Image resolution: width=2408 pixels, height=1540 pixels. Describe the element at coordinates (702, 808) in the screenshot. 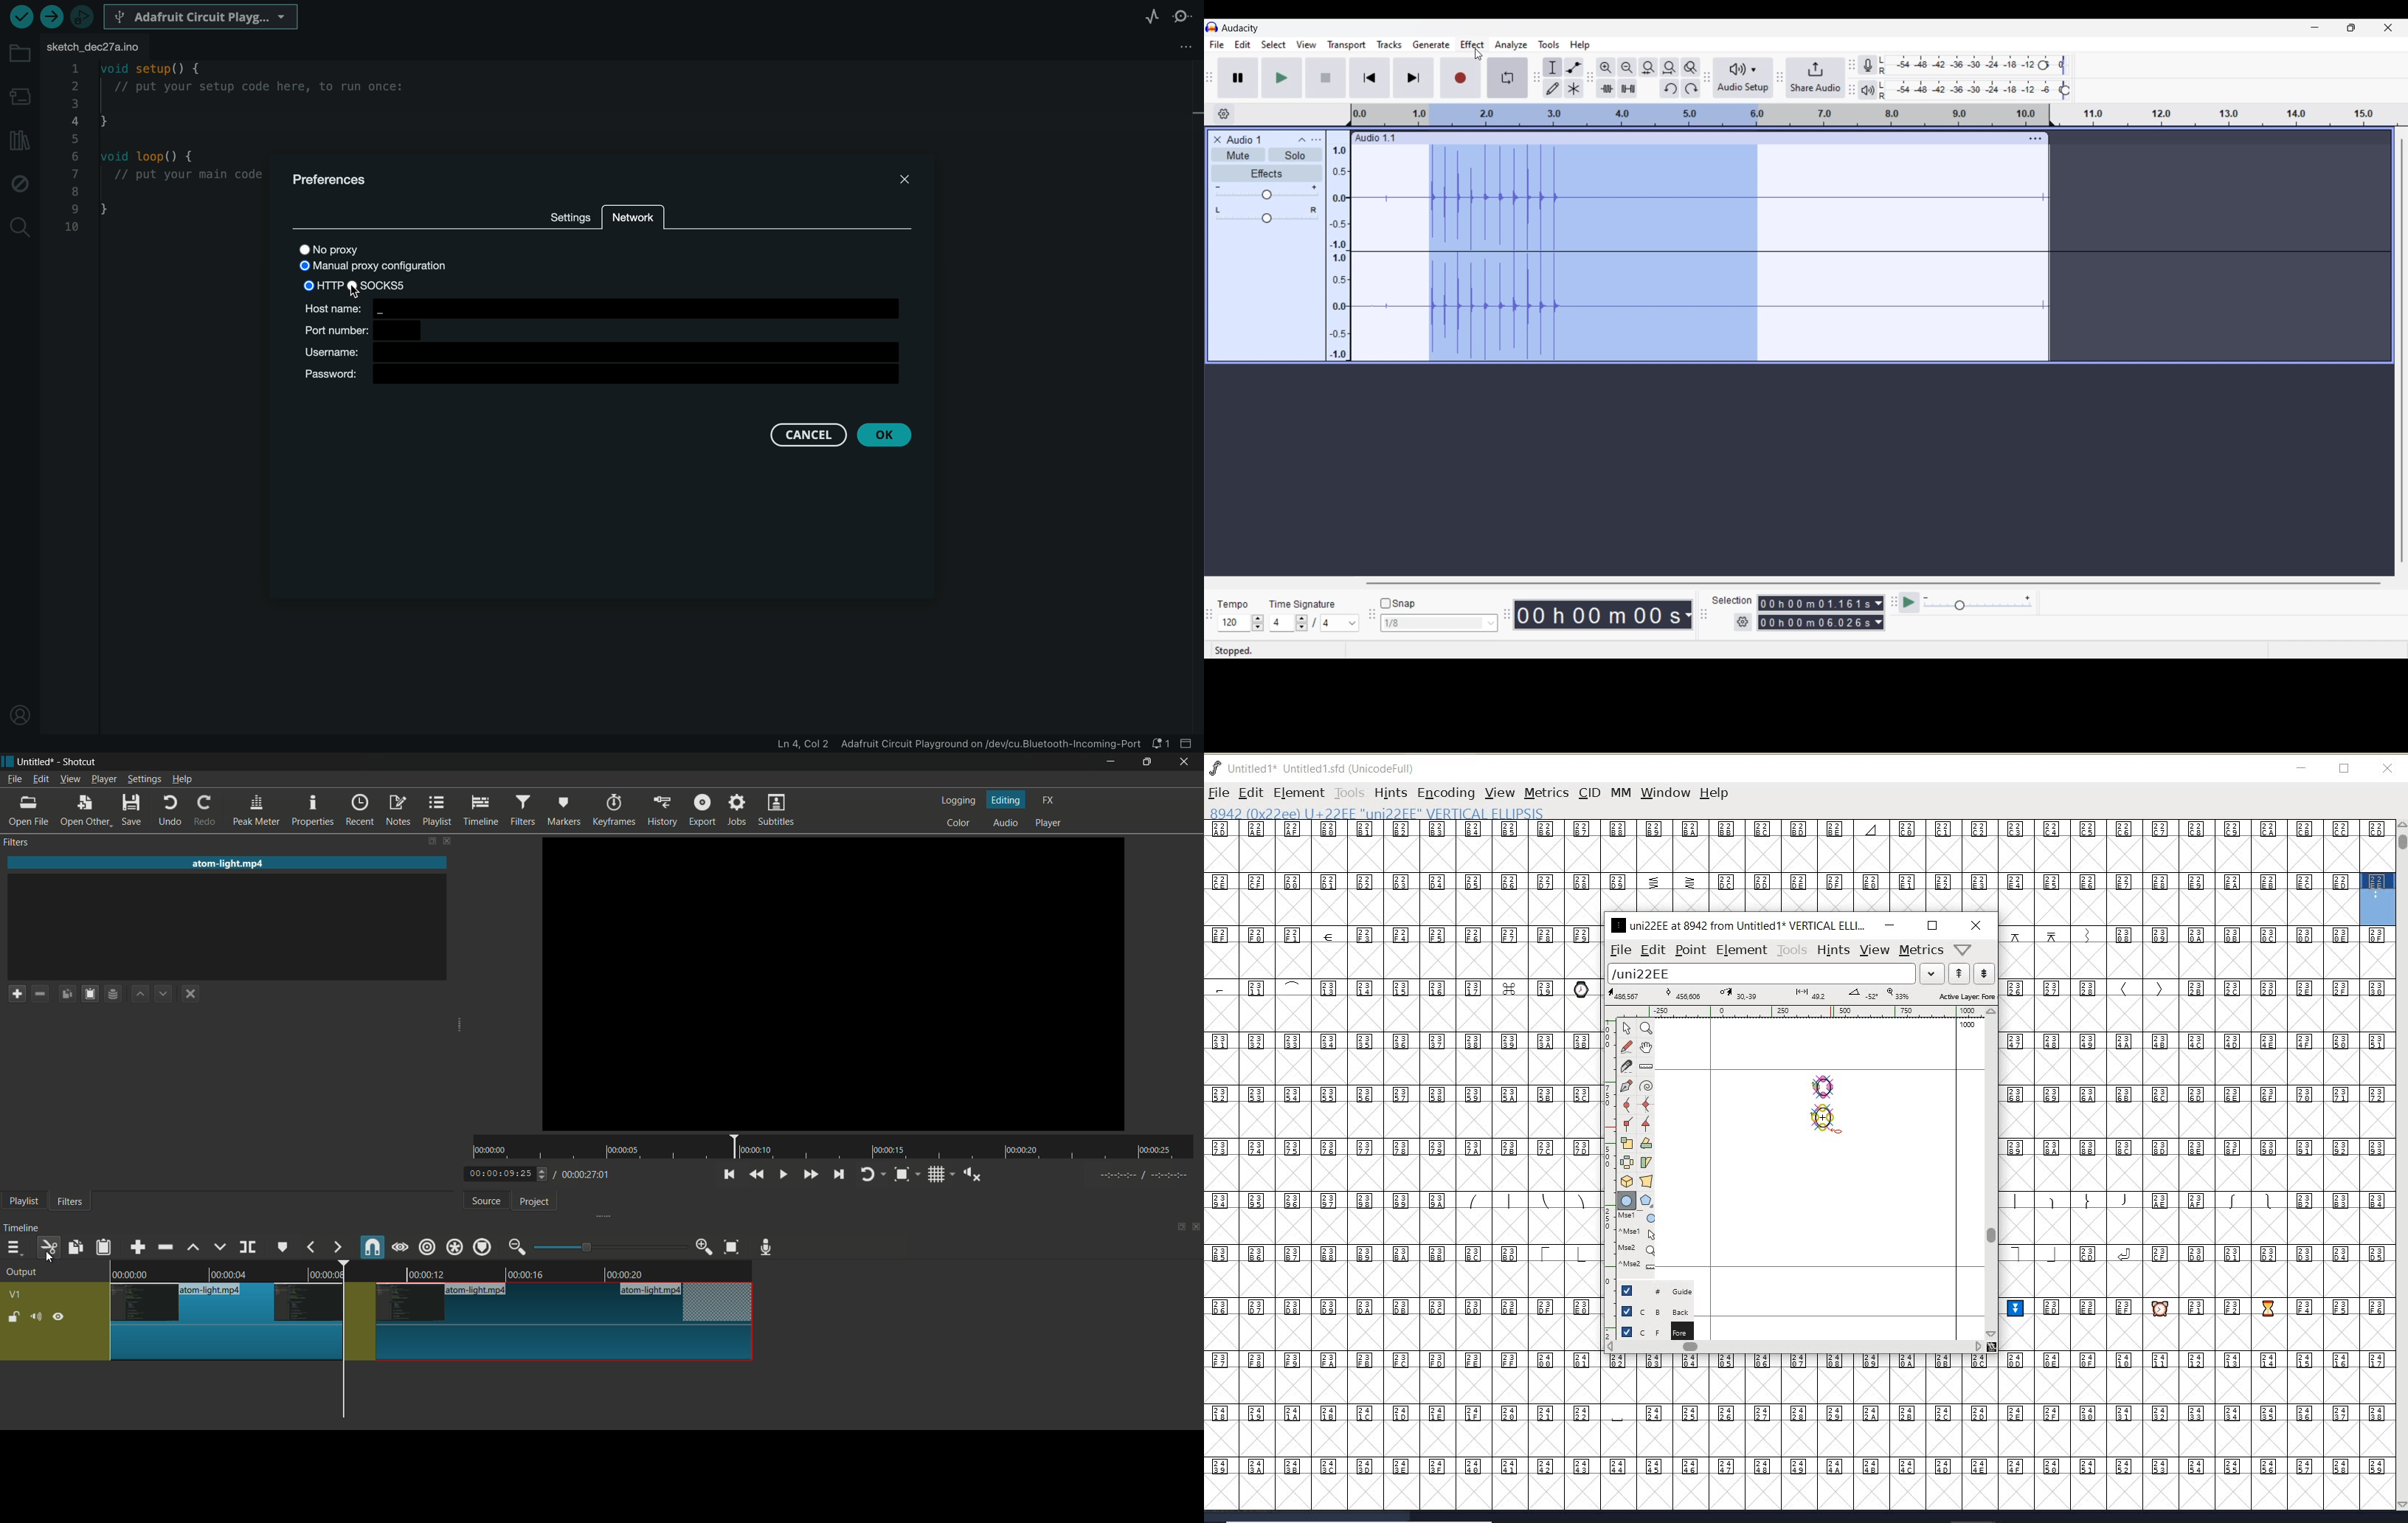

I see `export` at that location.